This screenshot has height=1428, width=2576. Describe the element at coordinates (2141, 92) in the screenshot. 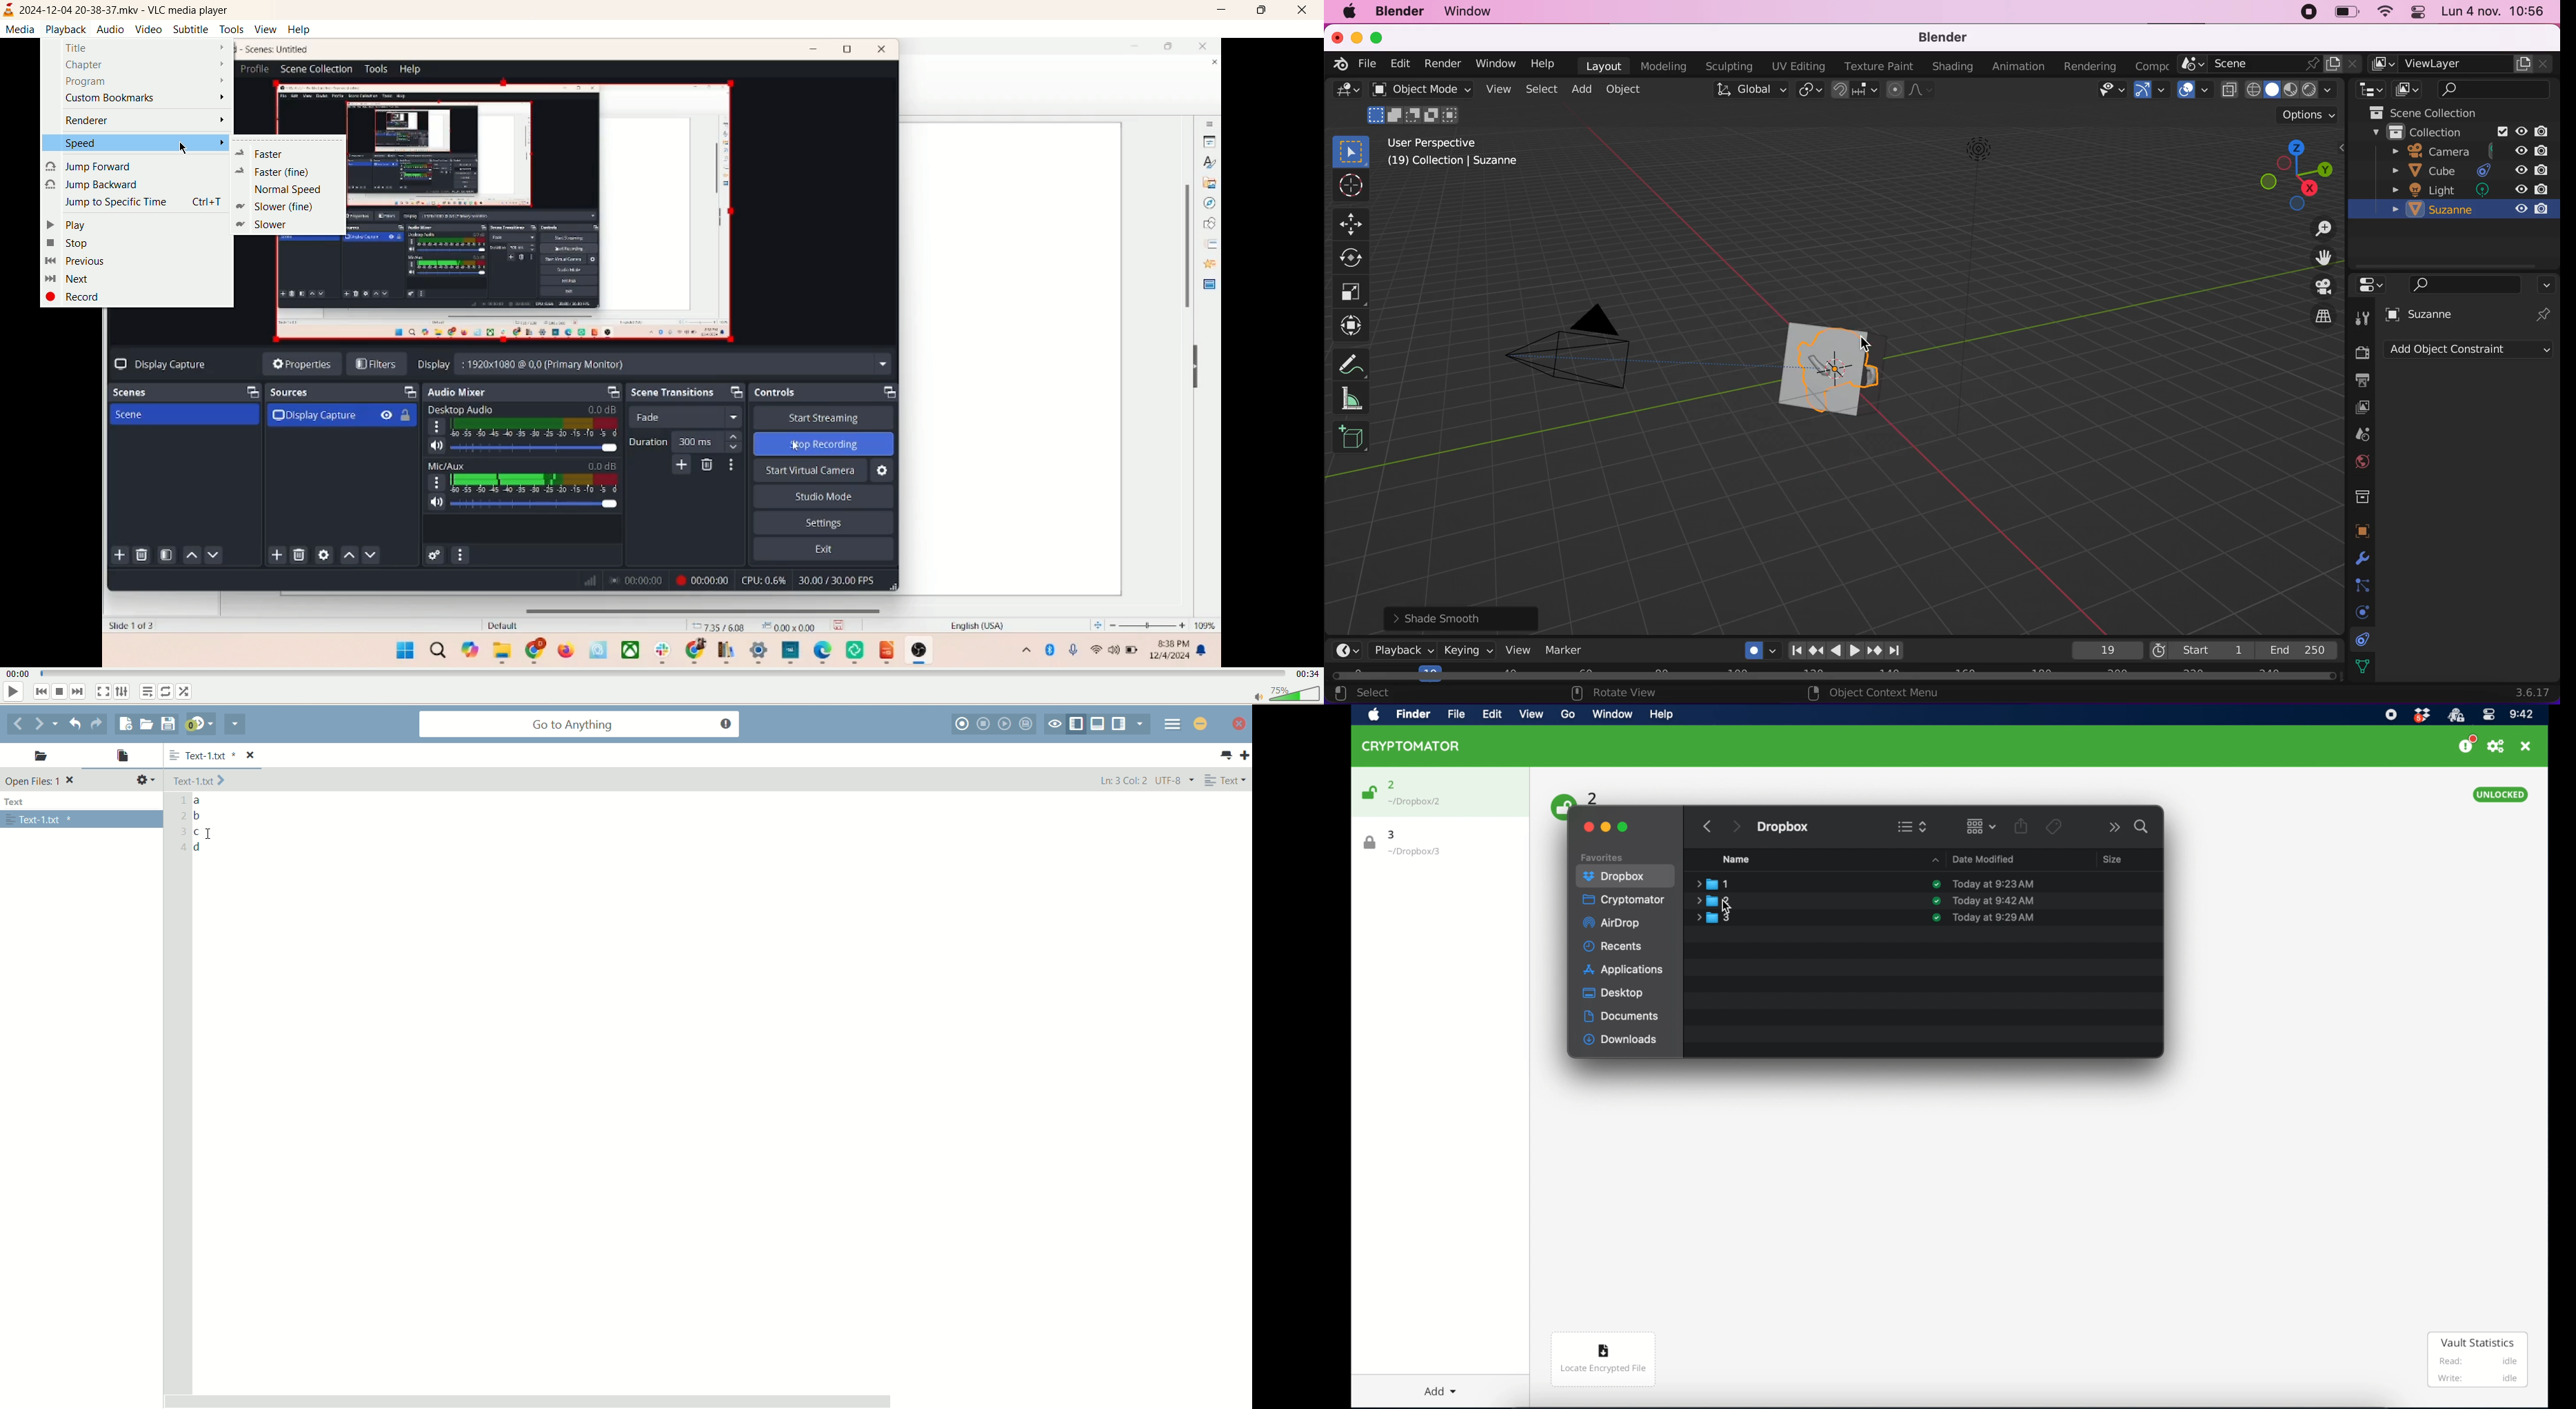

I see `show gizmo` at that location.